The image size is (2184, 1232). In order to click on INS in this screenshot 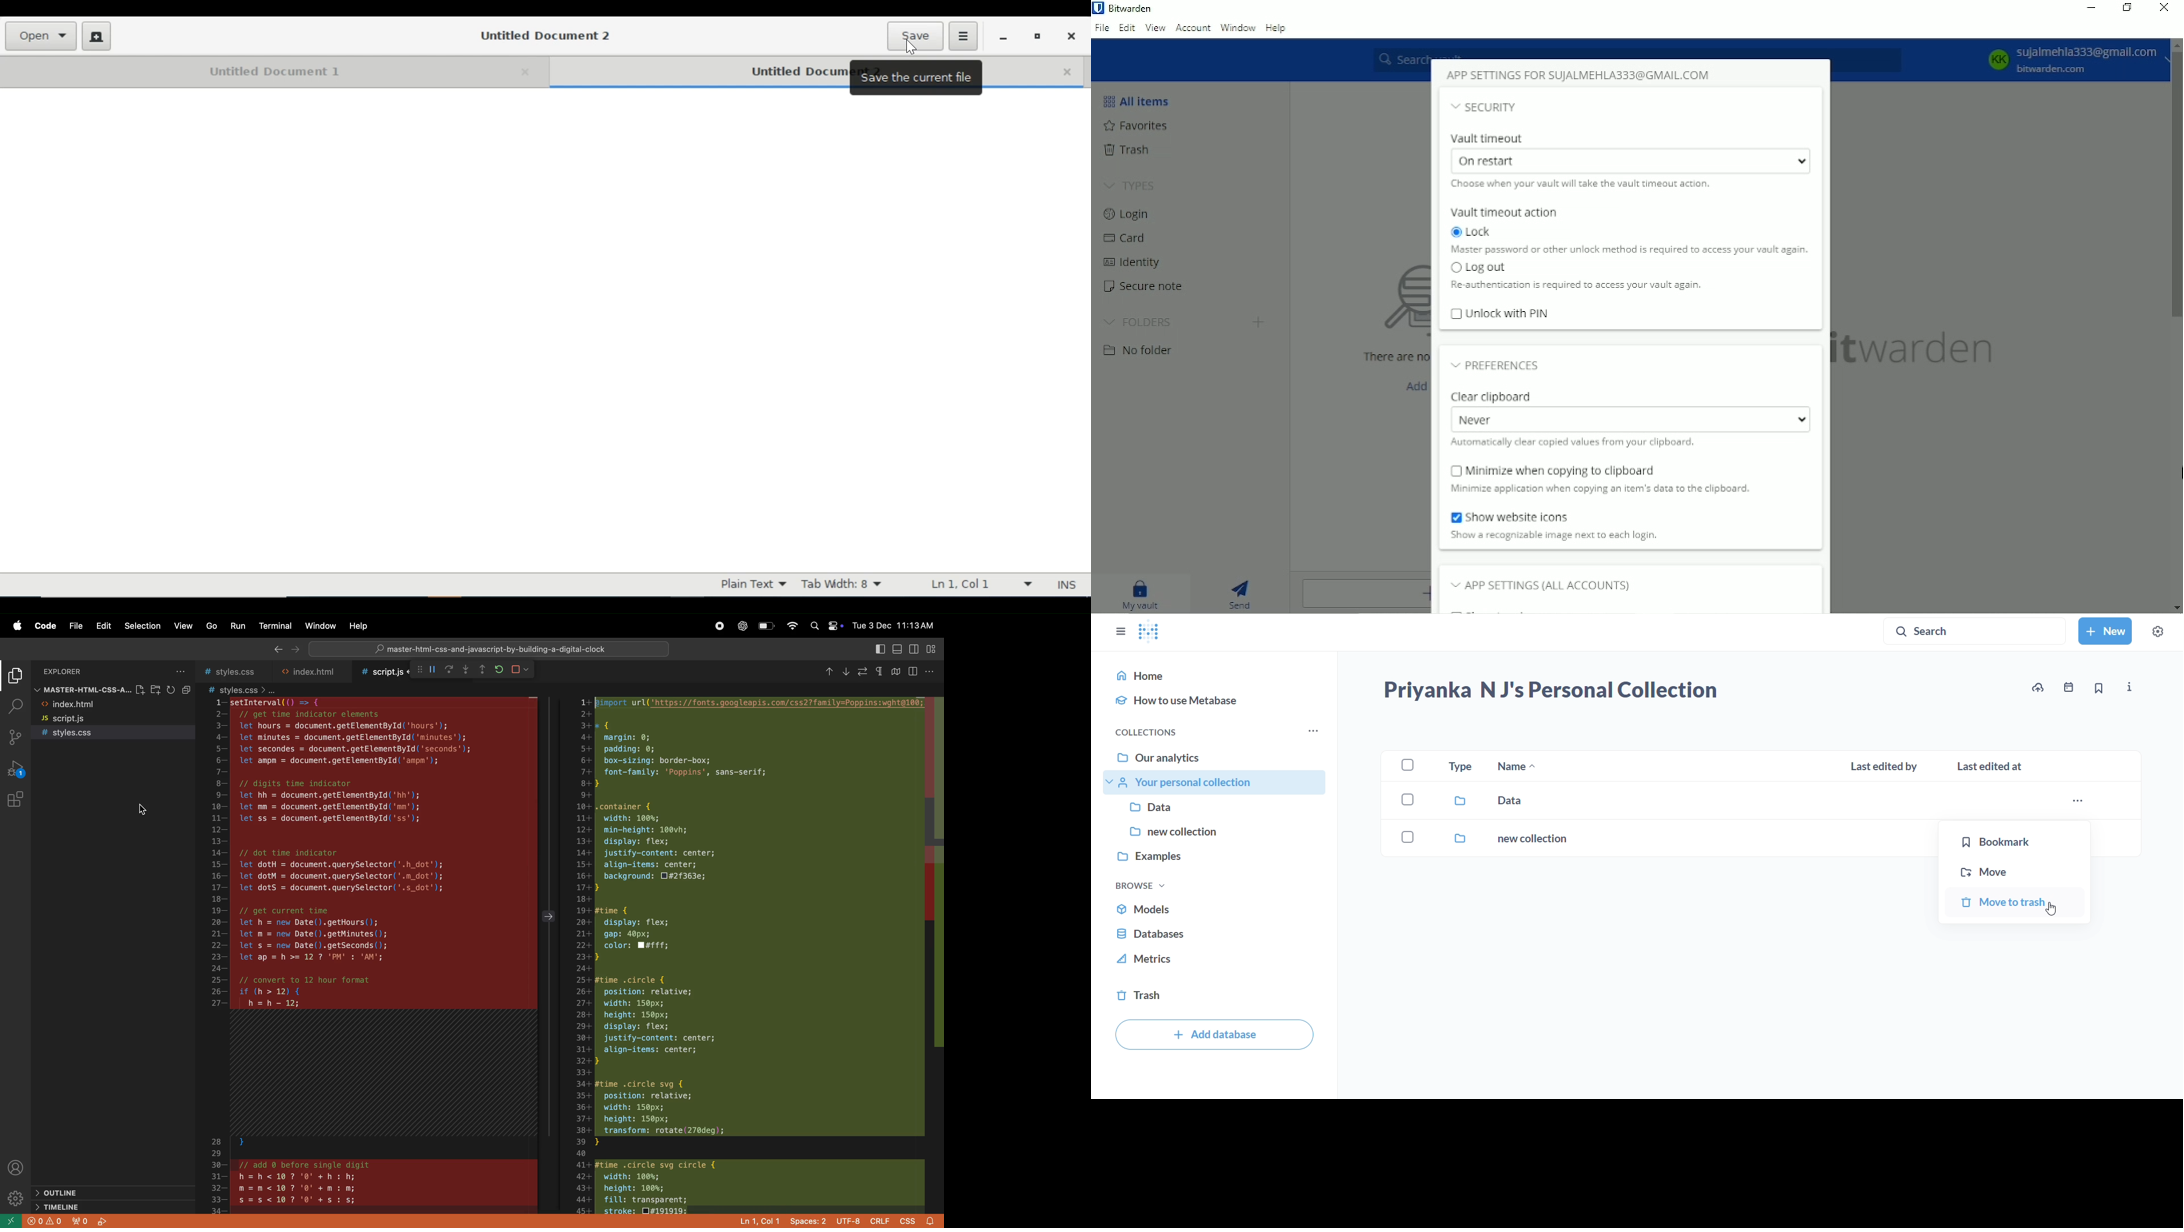, I will do `click(1067, 584)`.